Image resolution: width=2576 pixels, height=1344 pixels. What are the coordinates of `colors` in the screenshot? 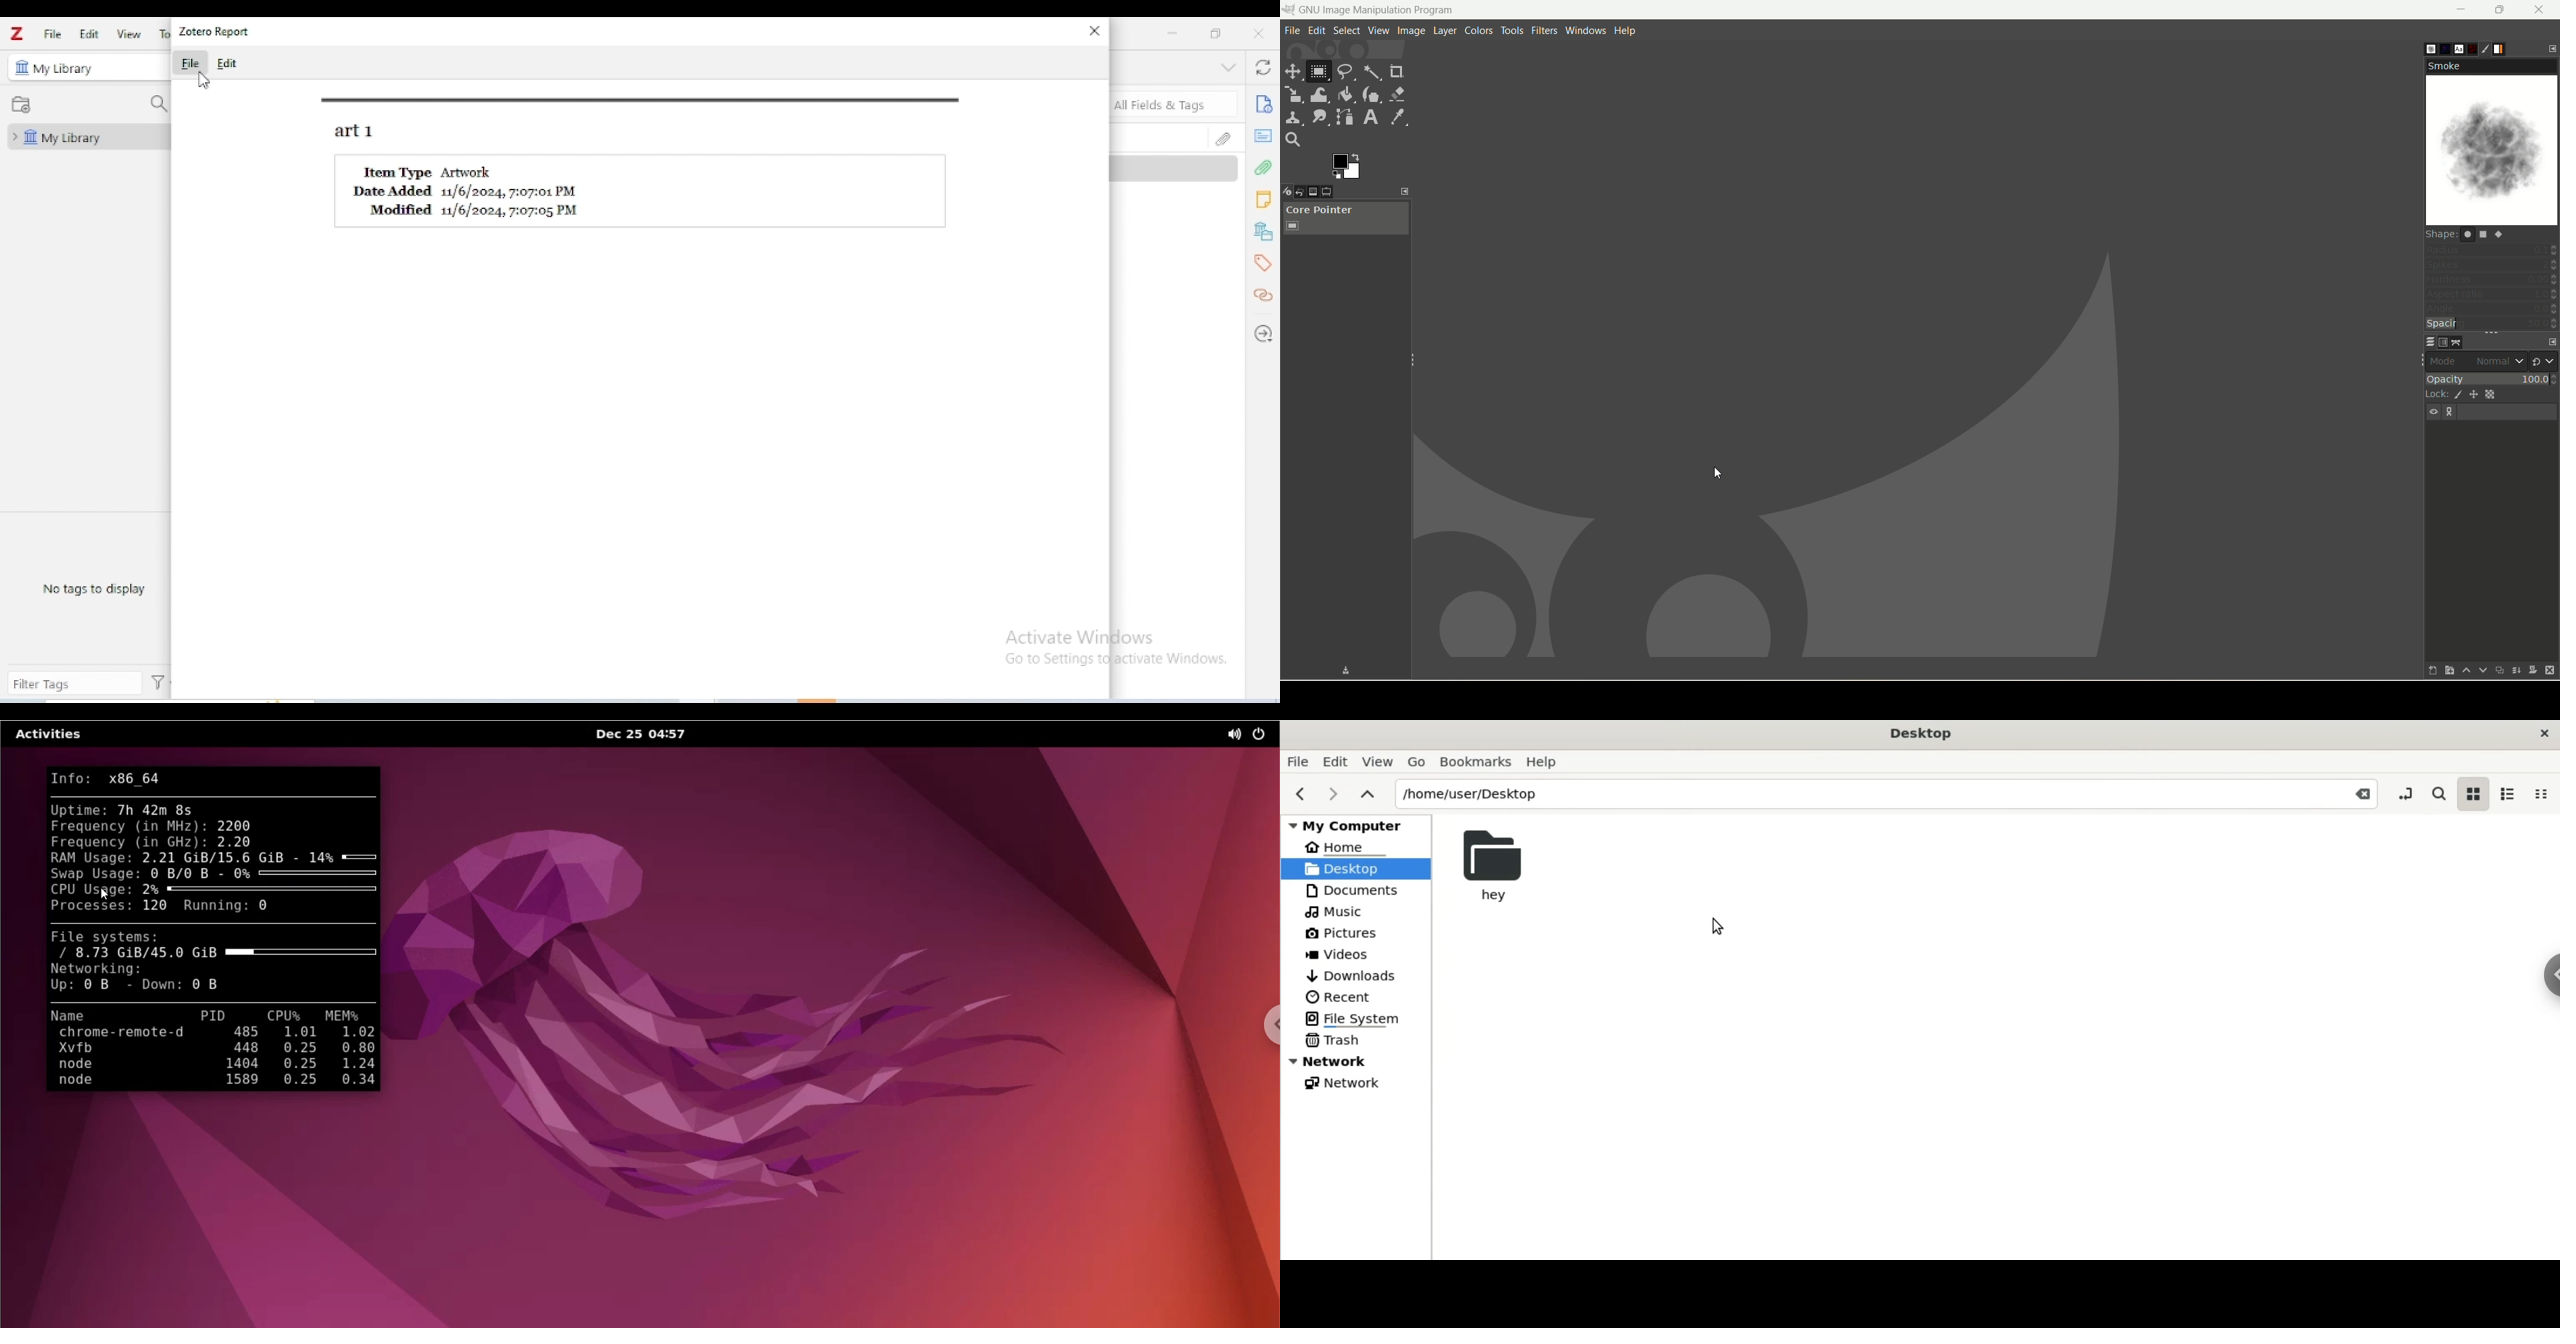 It's located at (1480, 31).